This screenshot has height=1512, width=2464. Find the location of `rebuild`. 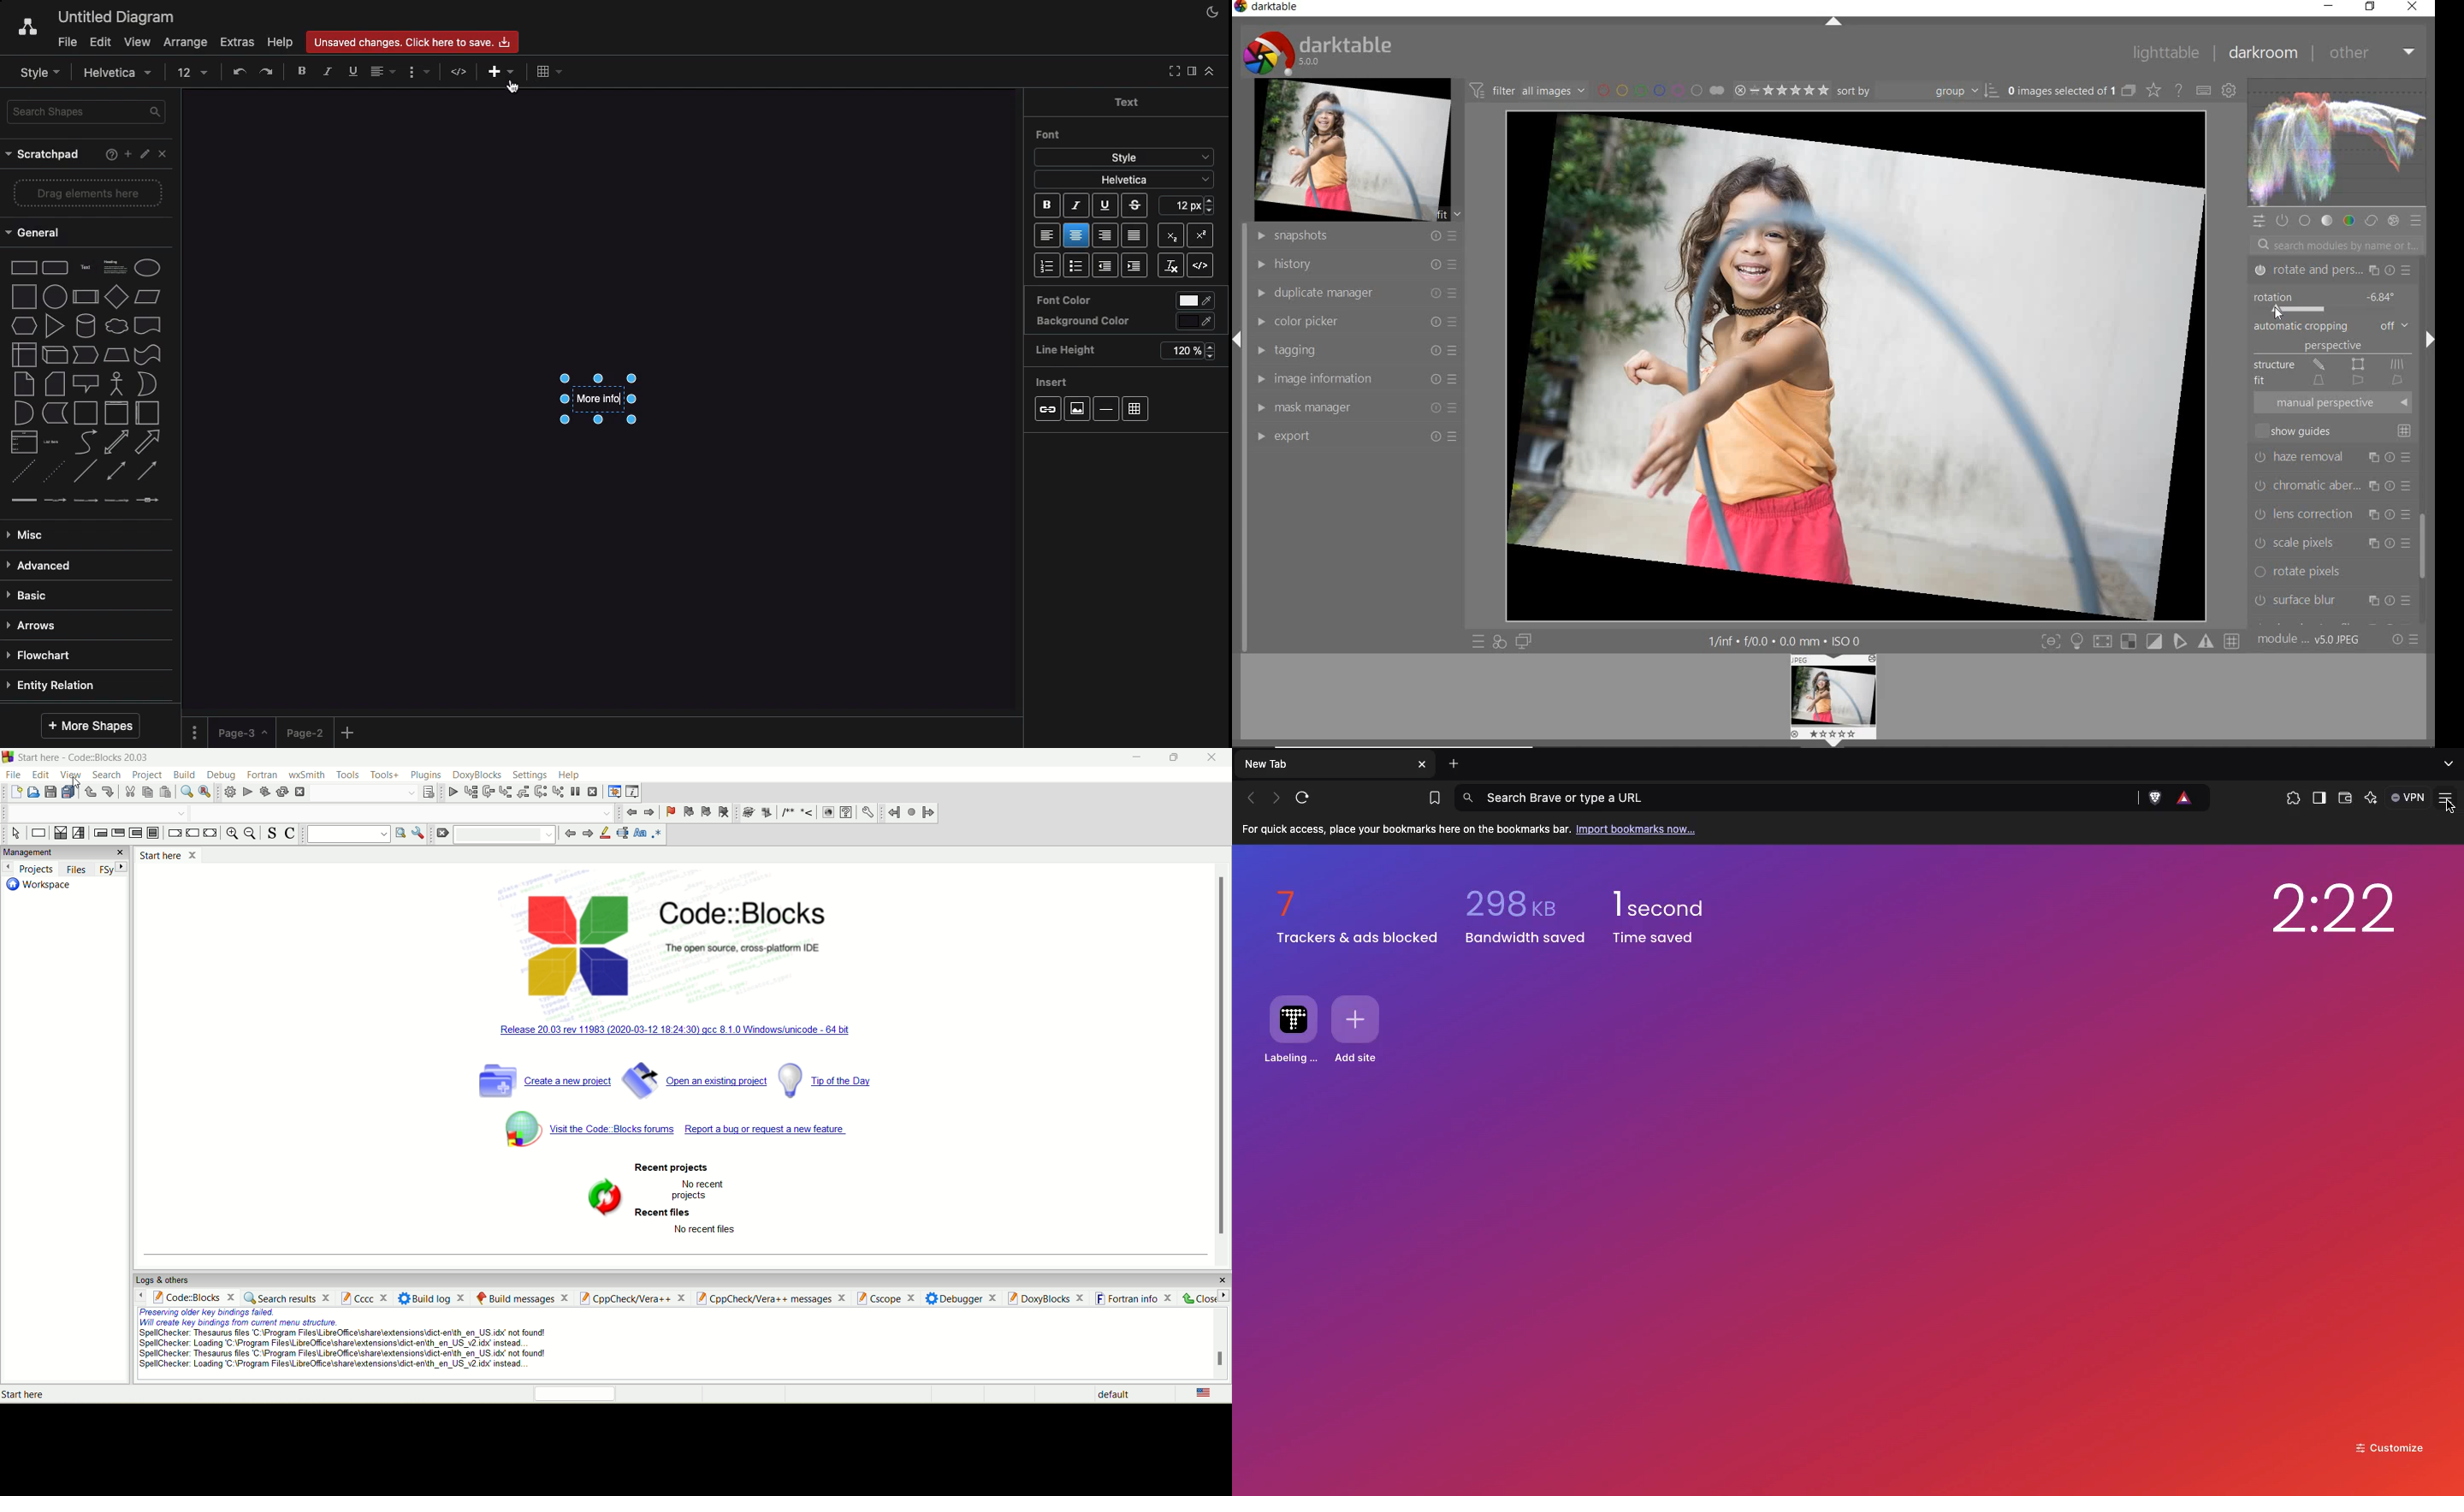

rebuild is located at coordinates (282, 792).